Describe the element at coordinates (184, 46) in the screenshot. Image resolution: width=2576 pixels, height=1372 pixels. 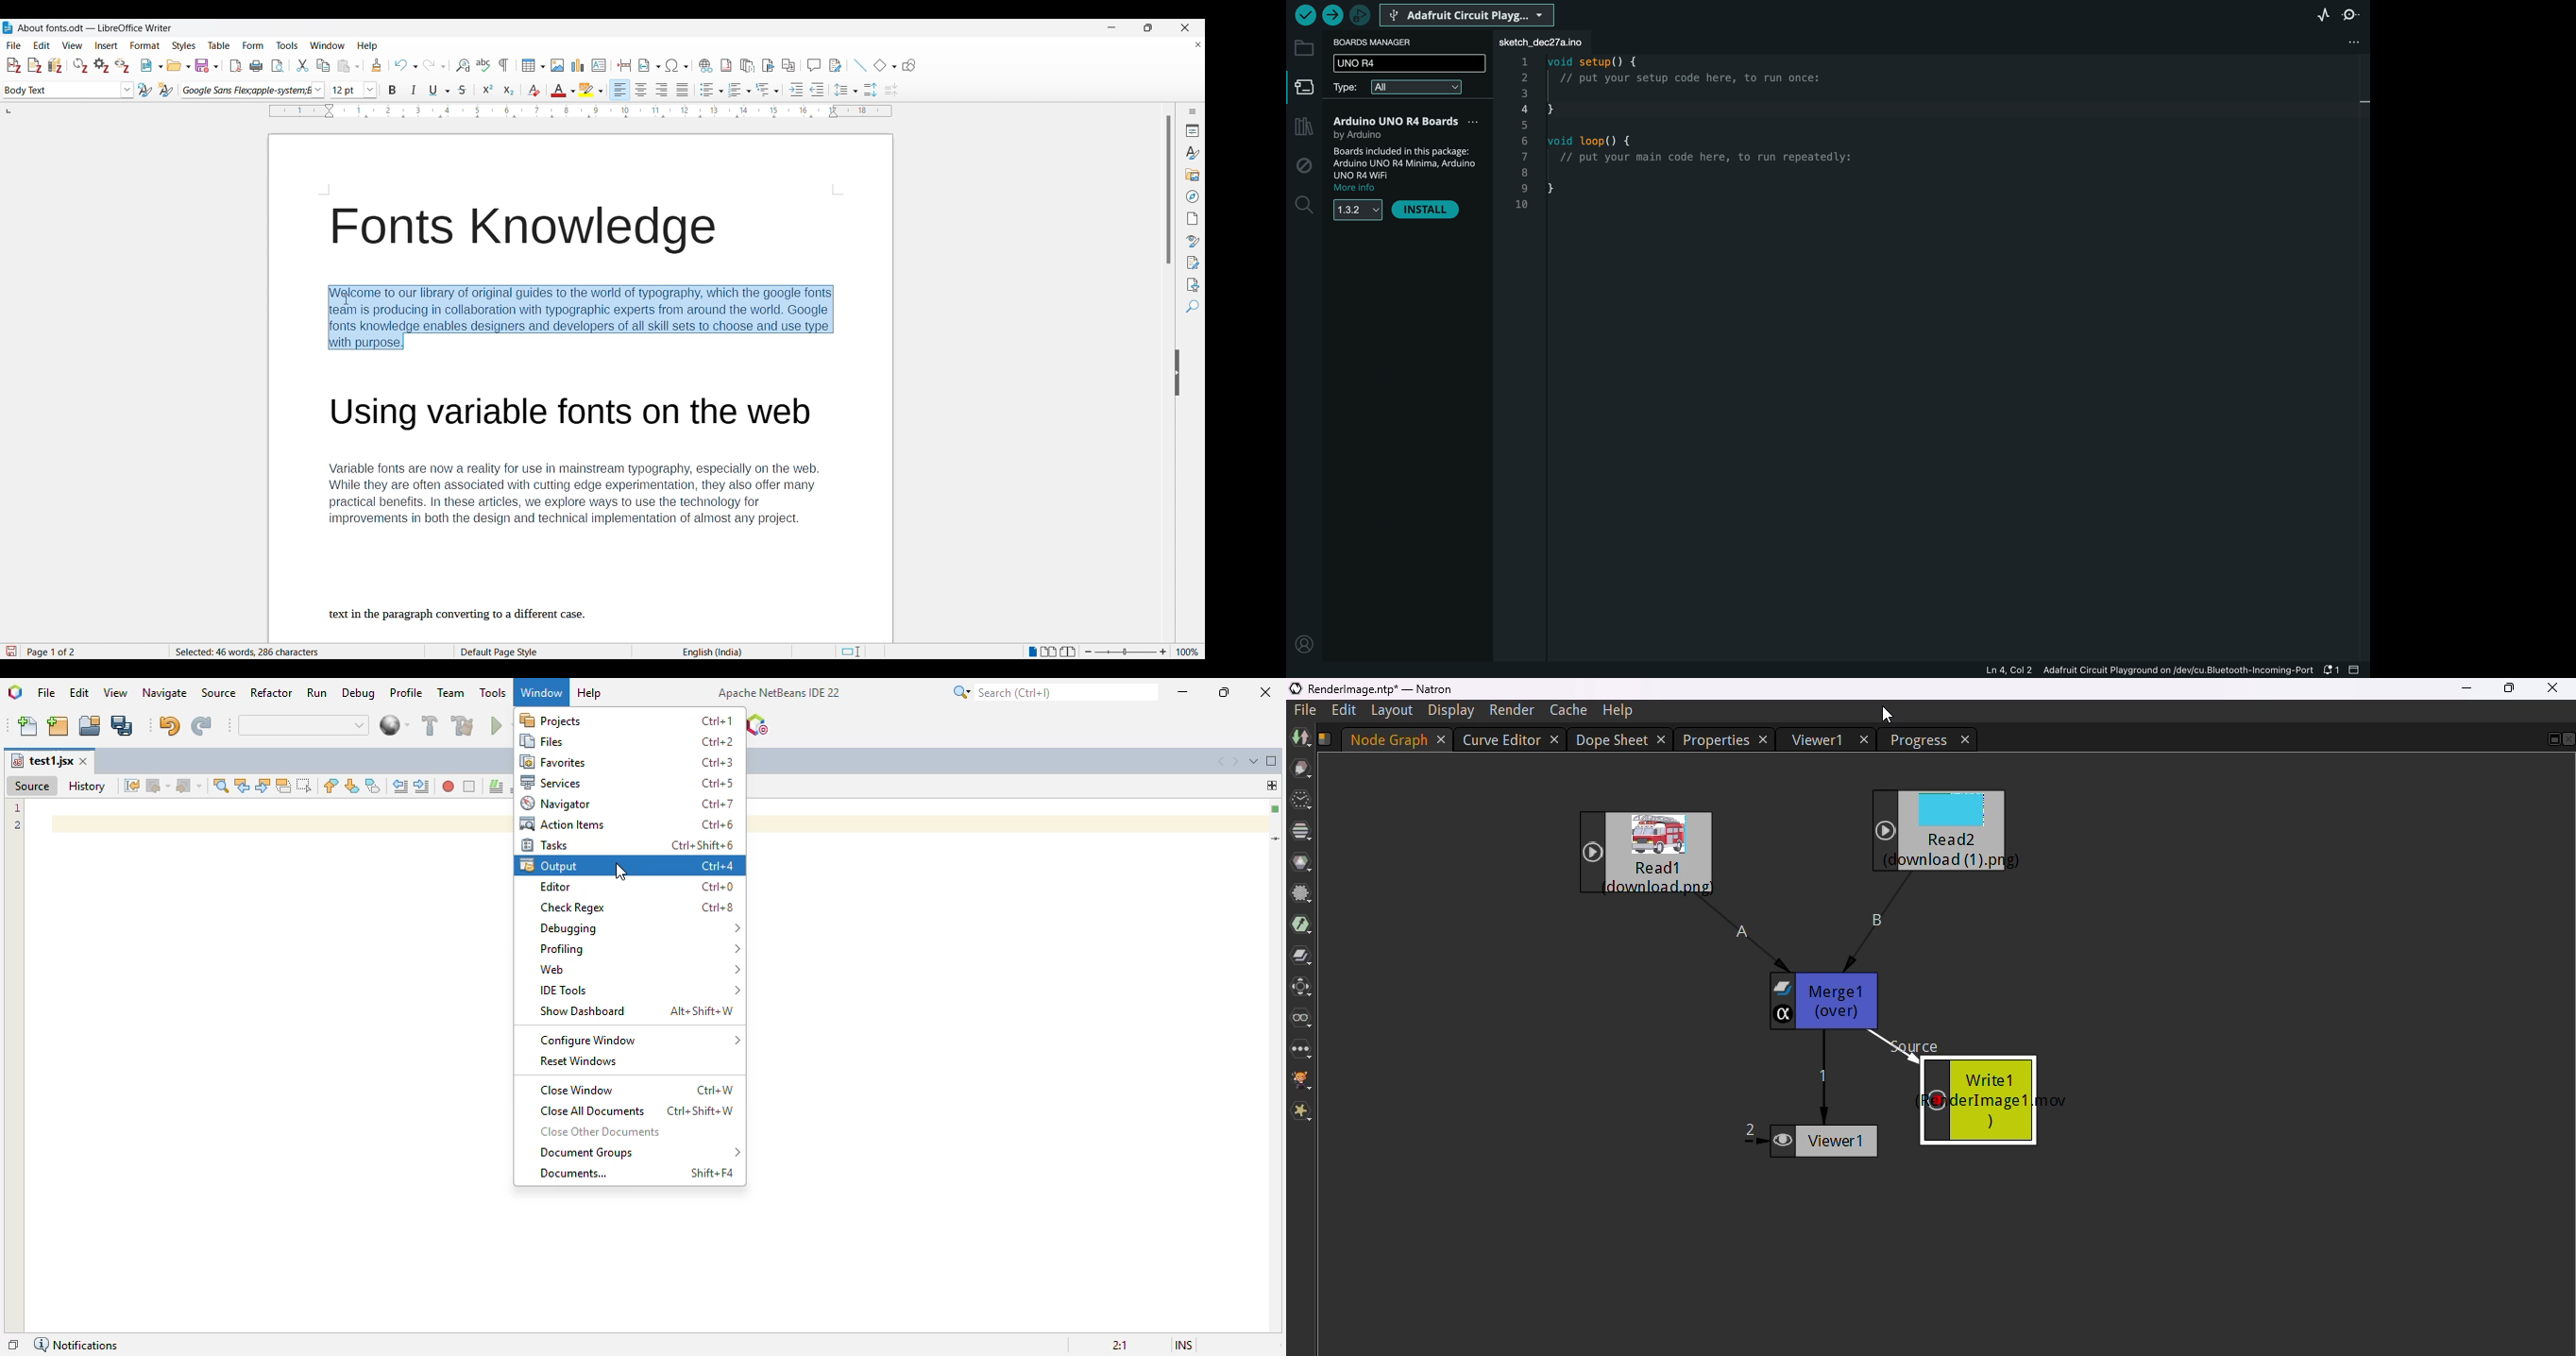
I see `Styles menu` at that location.